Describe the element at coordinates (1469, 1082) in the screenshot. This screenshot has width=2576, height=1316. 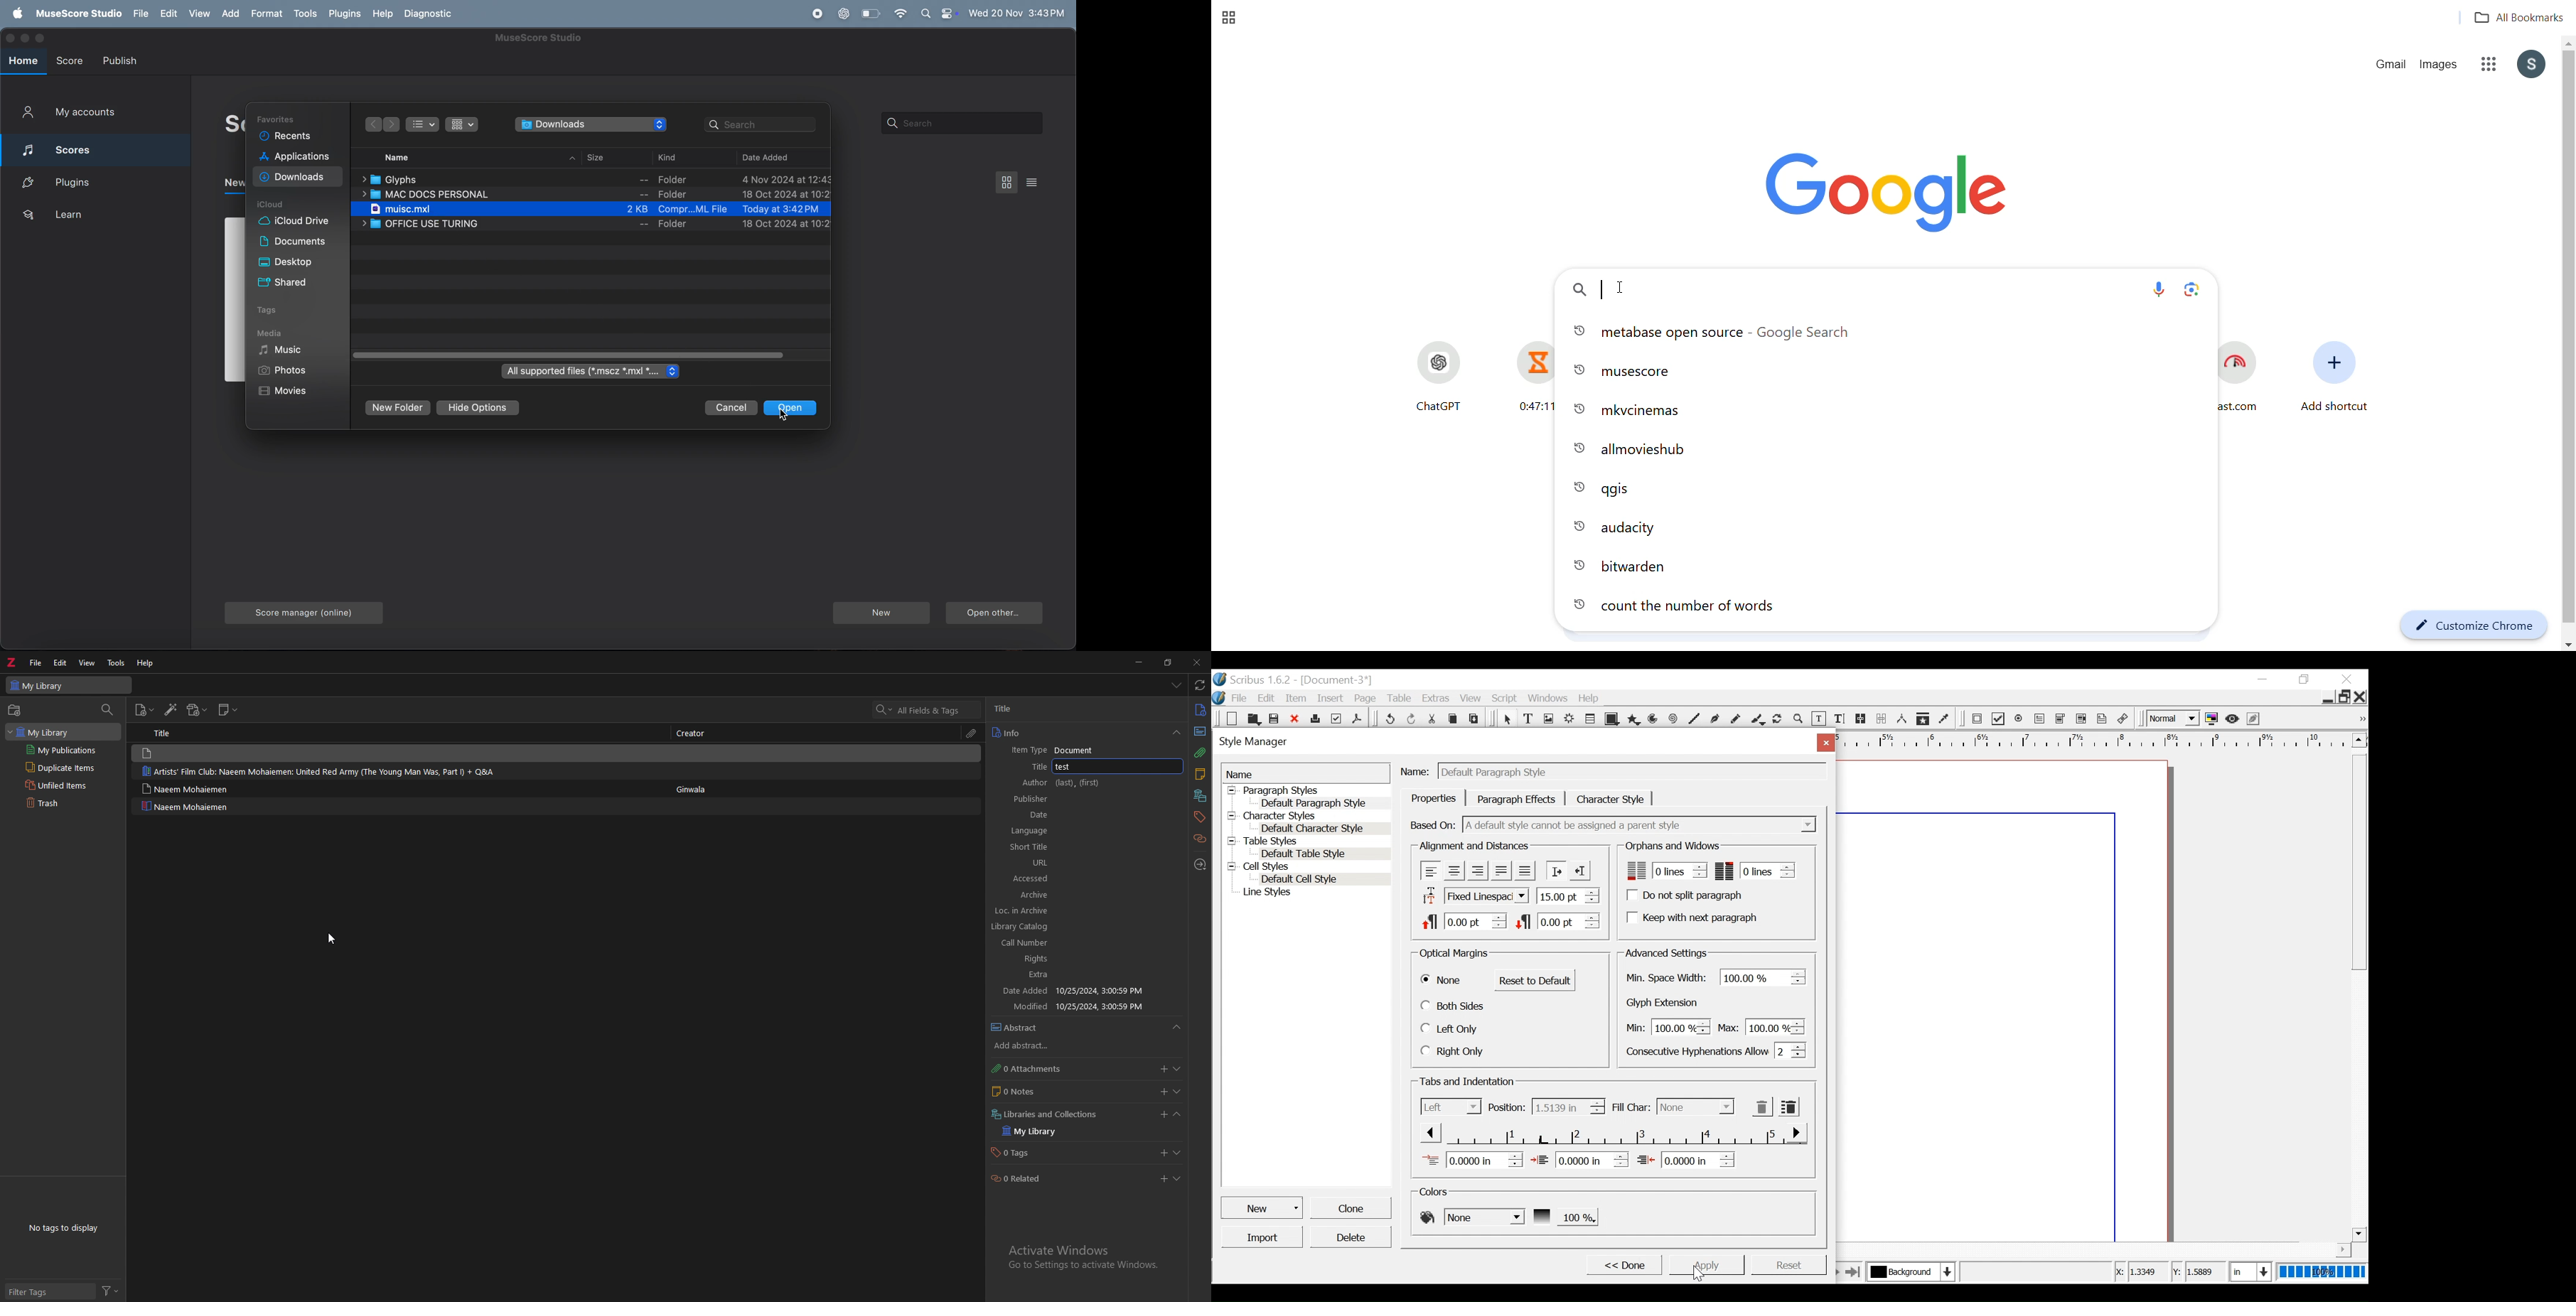
I see `Tabs and Indentation` at that location.